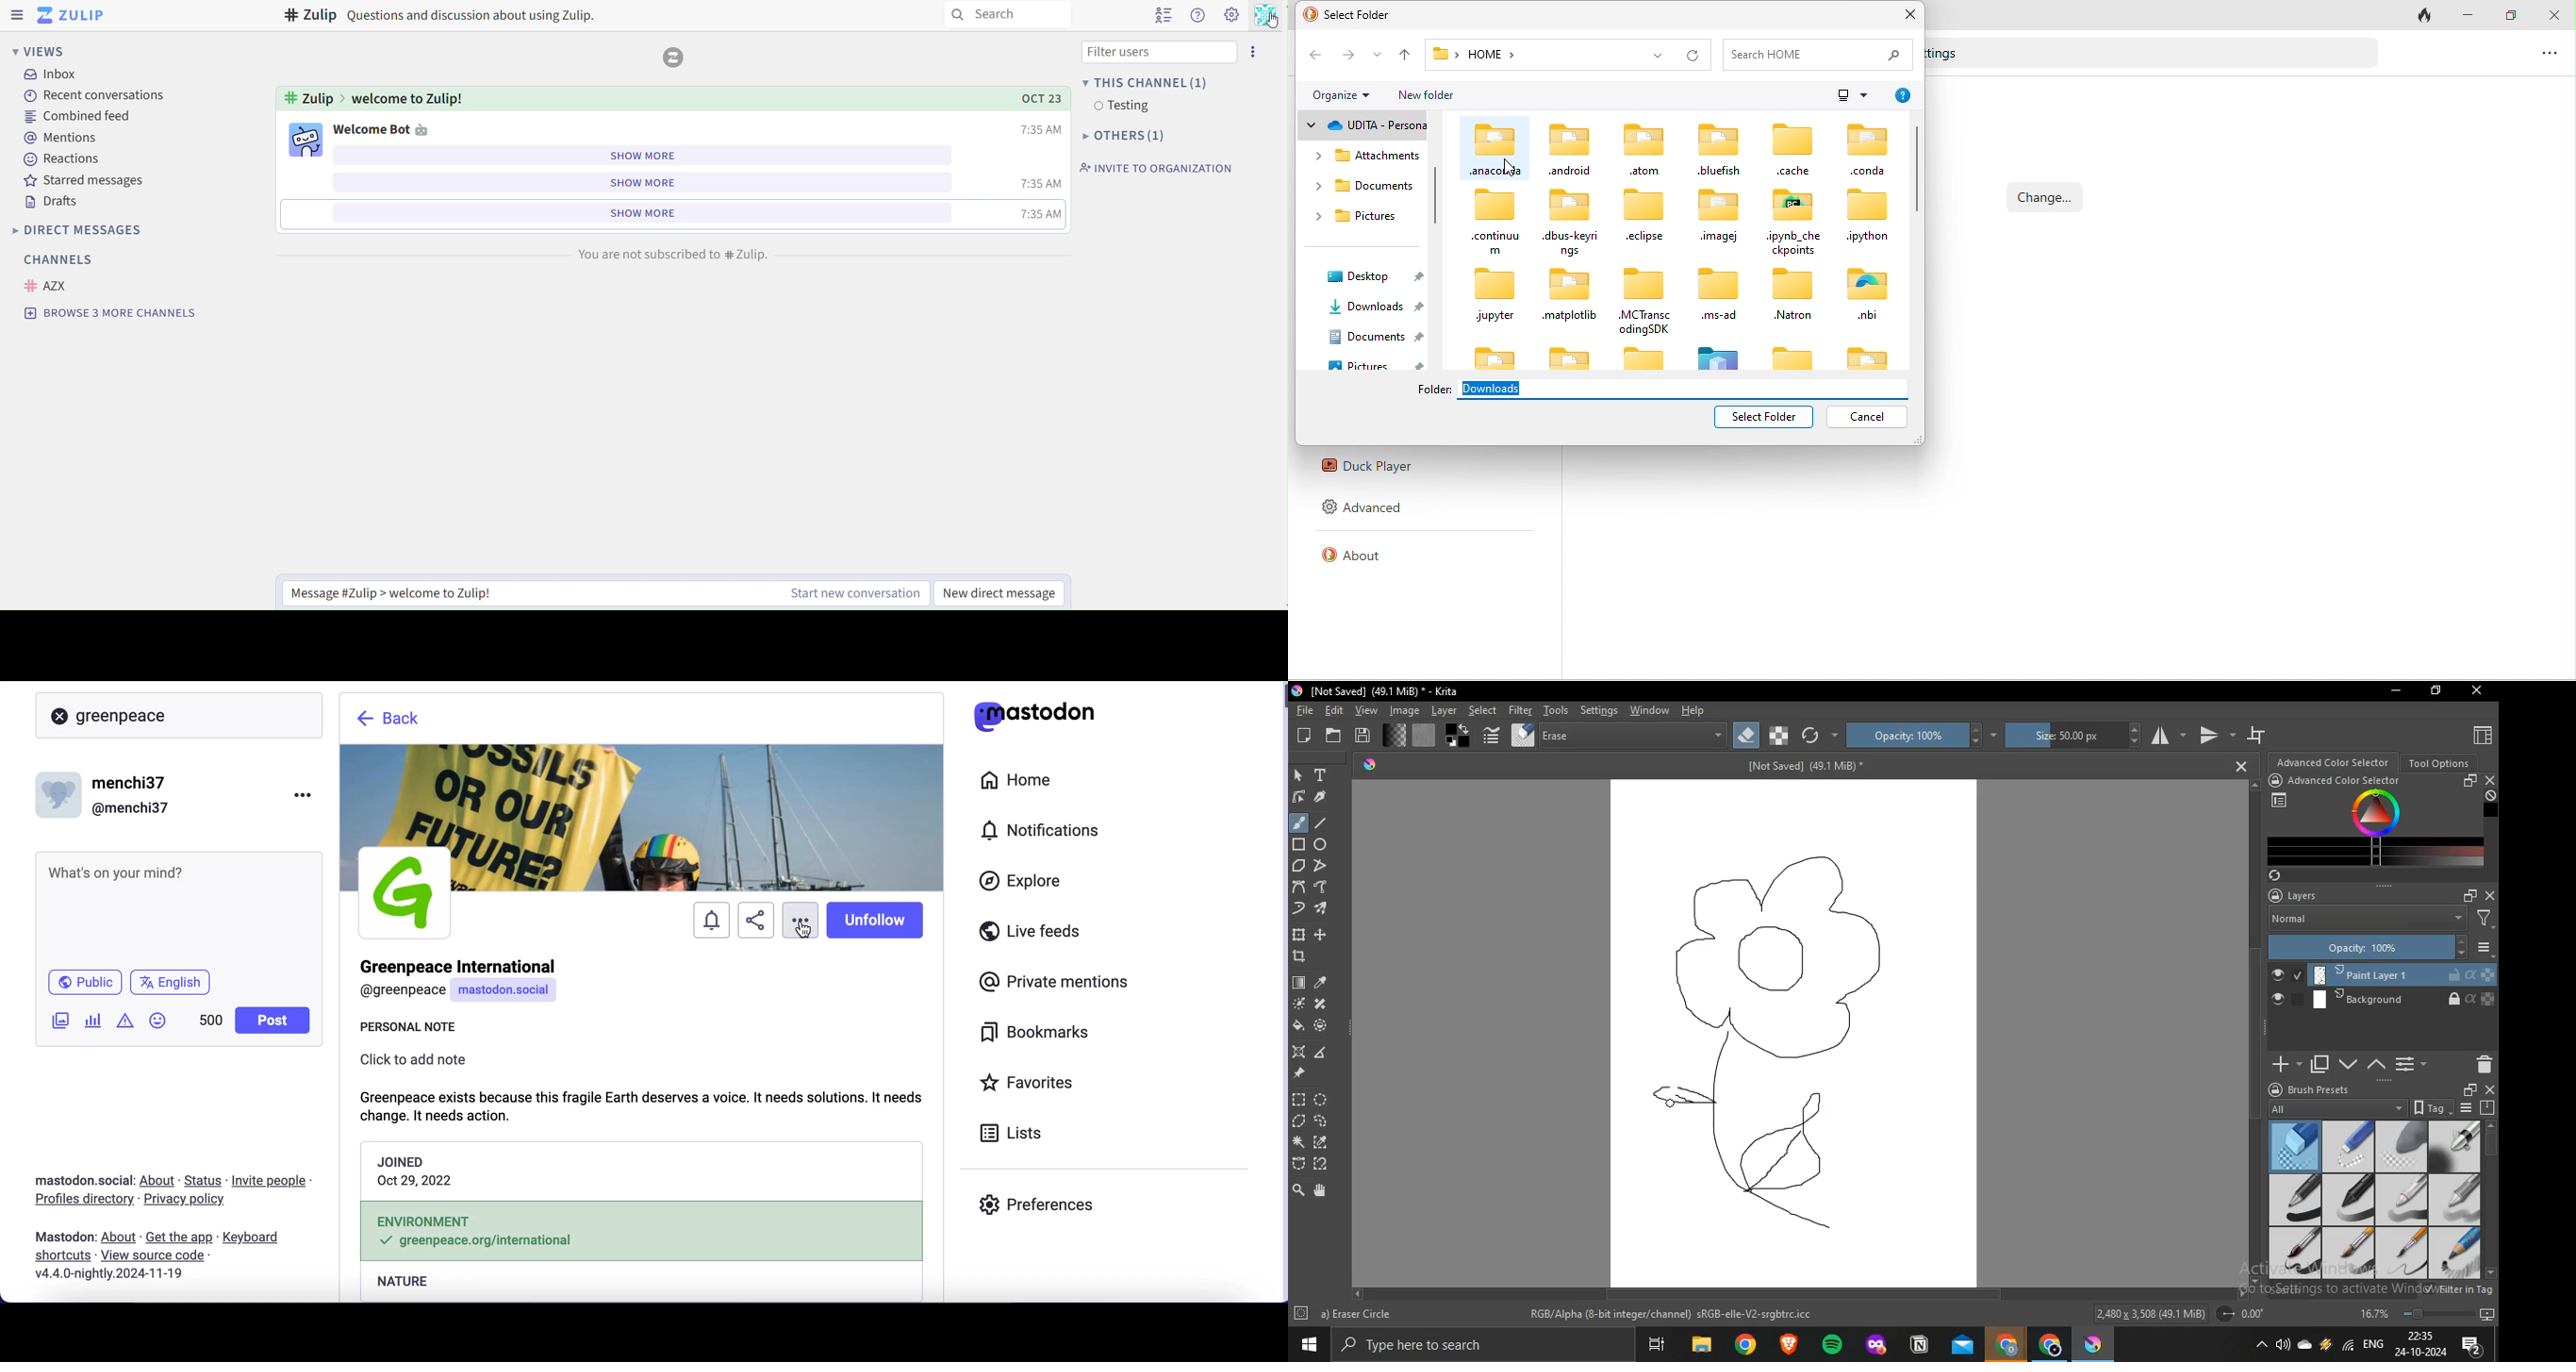 The width and height of the screenshot is (2576, 1372). I want to click on inbox, so click(55, 76).